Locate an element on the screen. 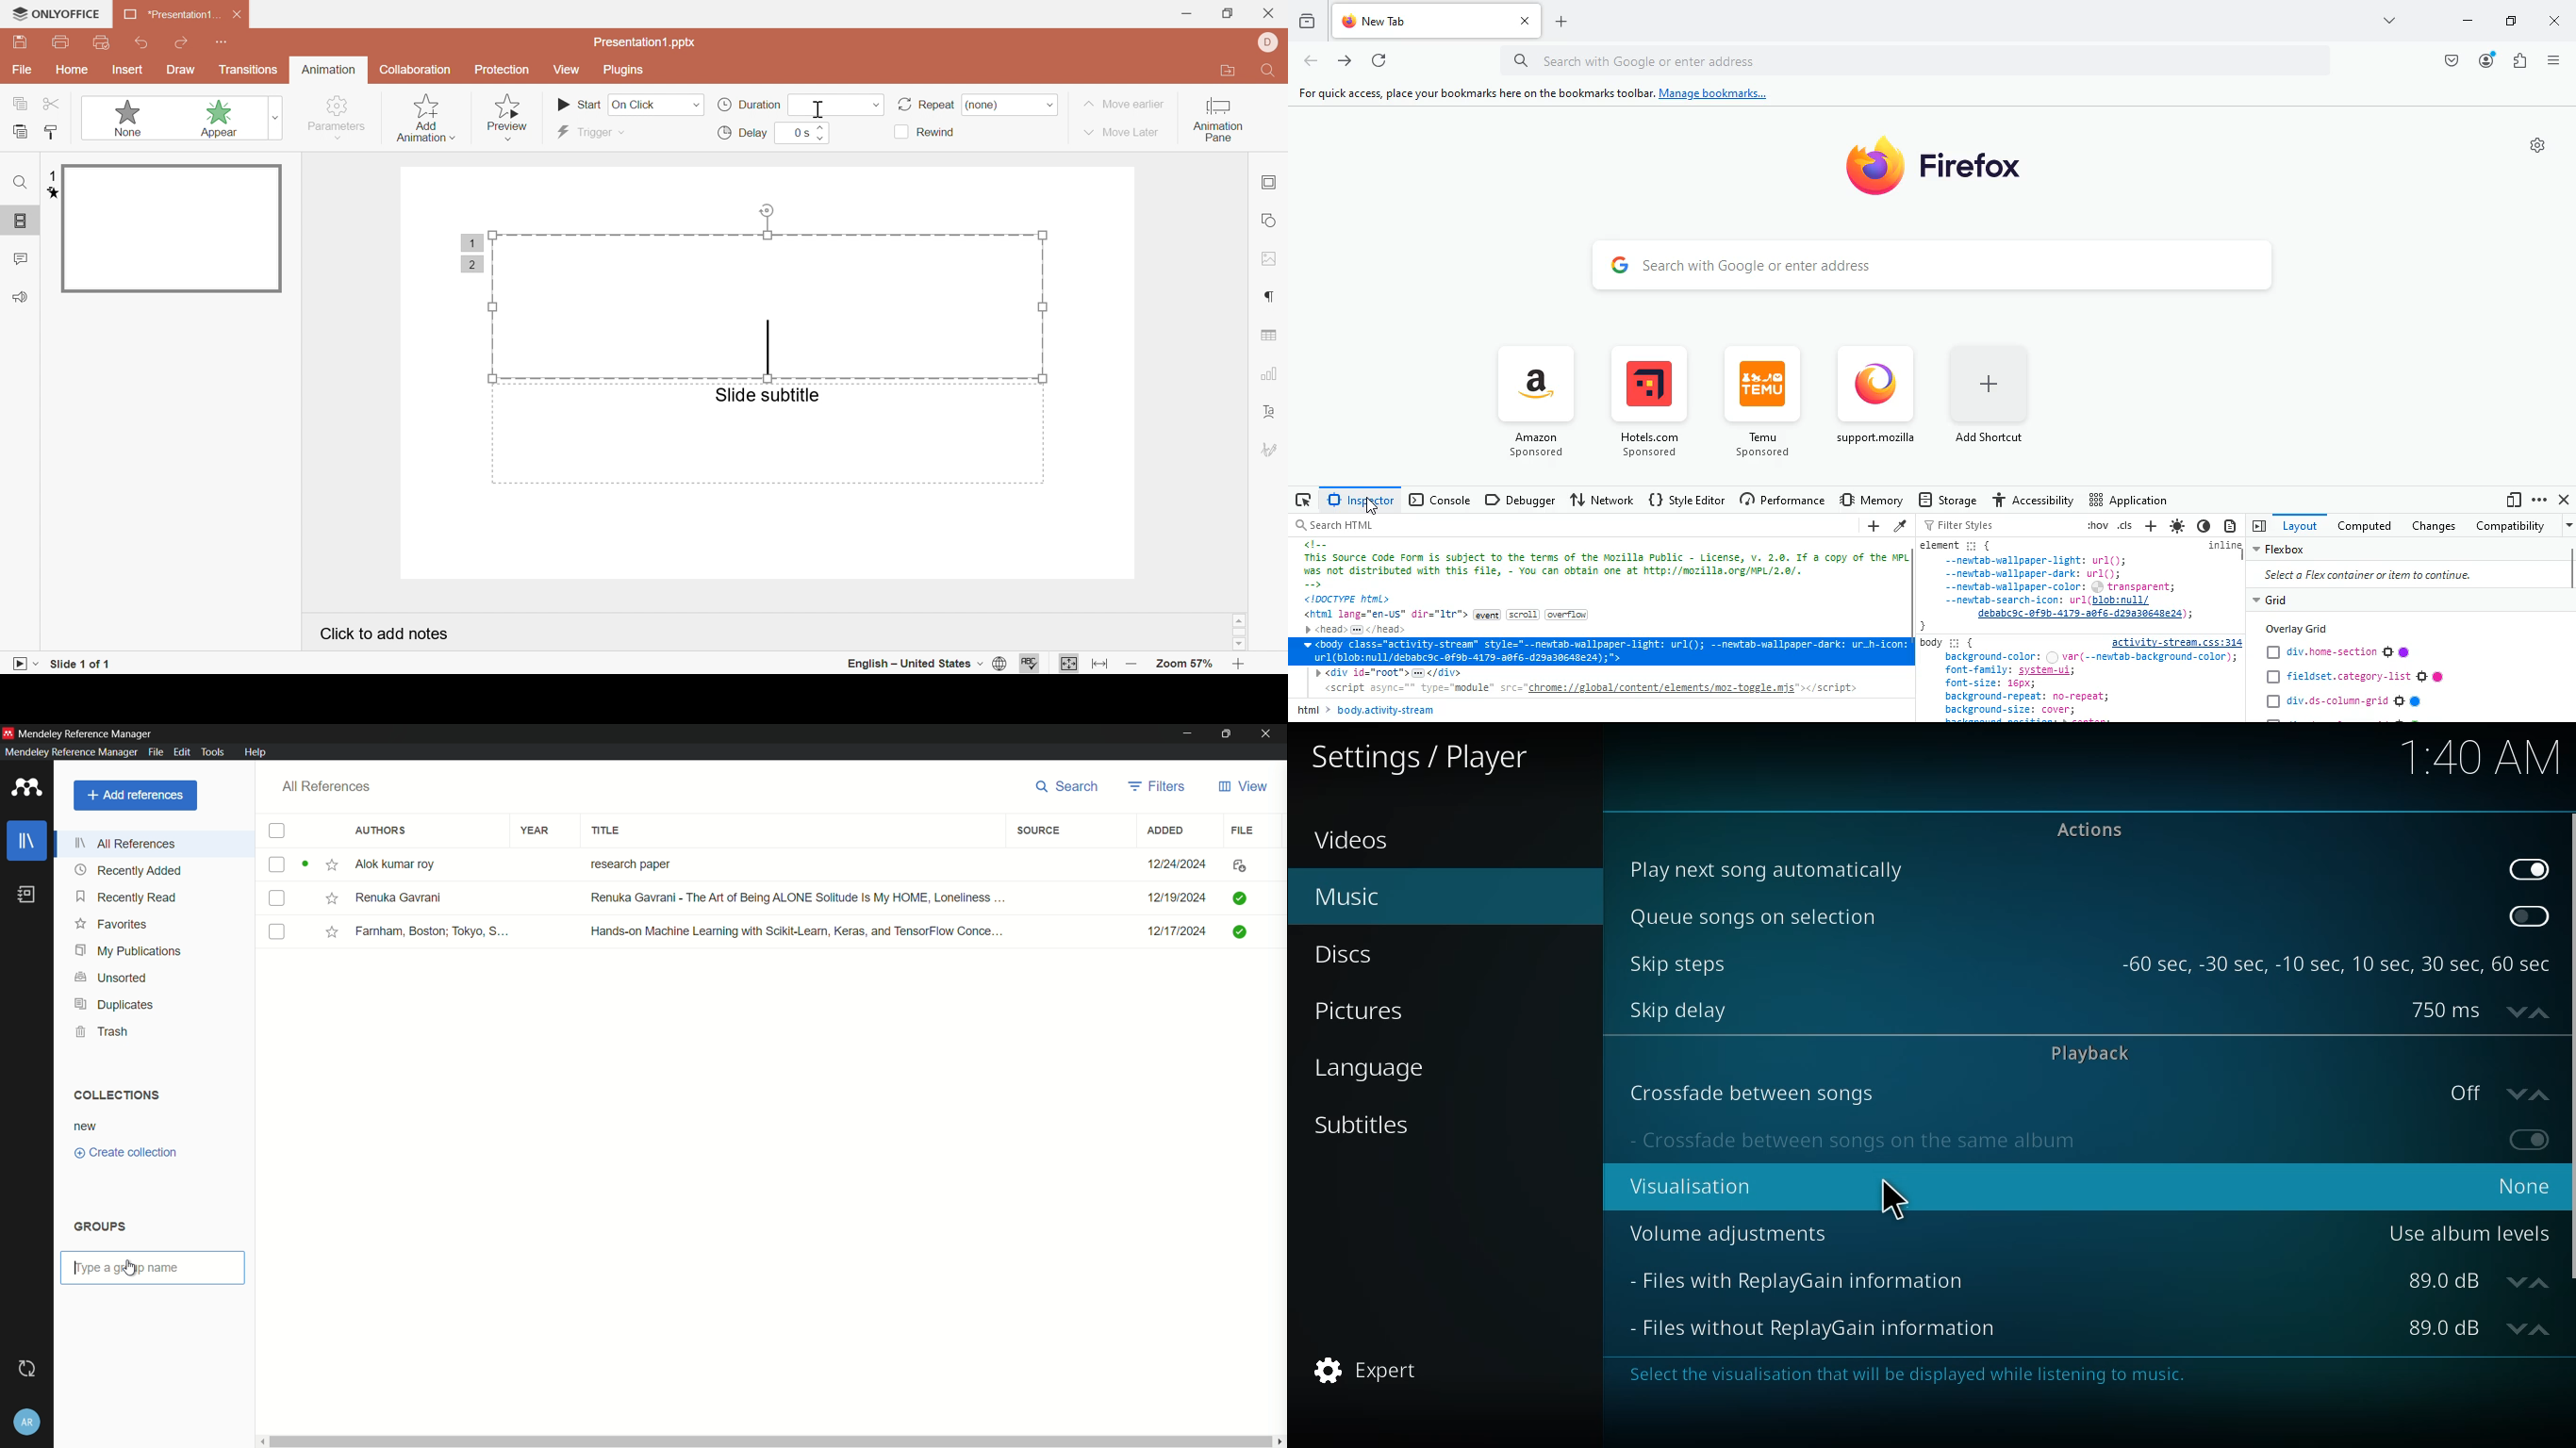 Image resolution: width=2576 pixels, height=1456 pixels. 0s is located at coordinates (800, 132).